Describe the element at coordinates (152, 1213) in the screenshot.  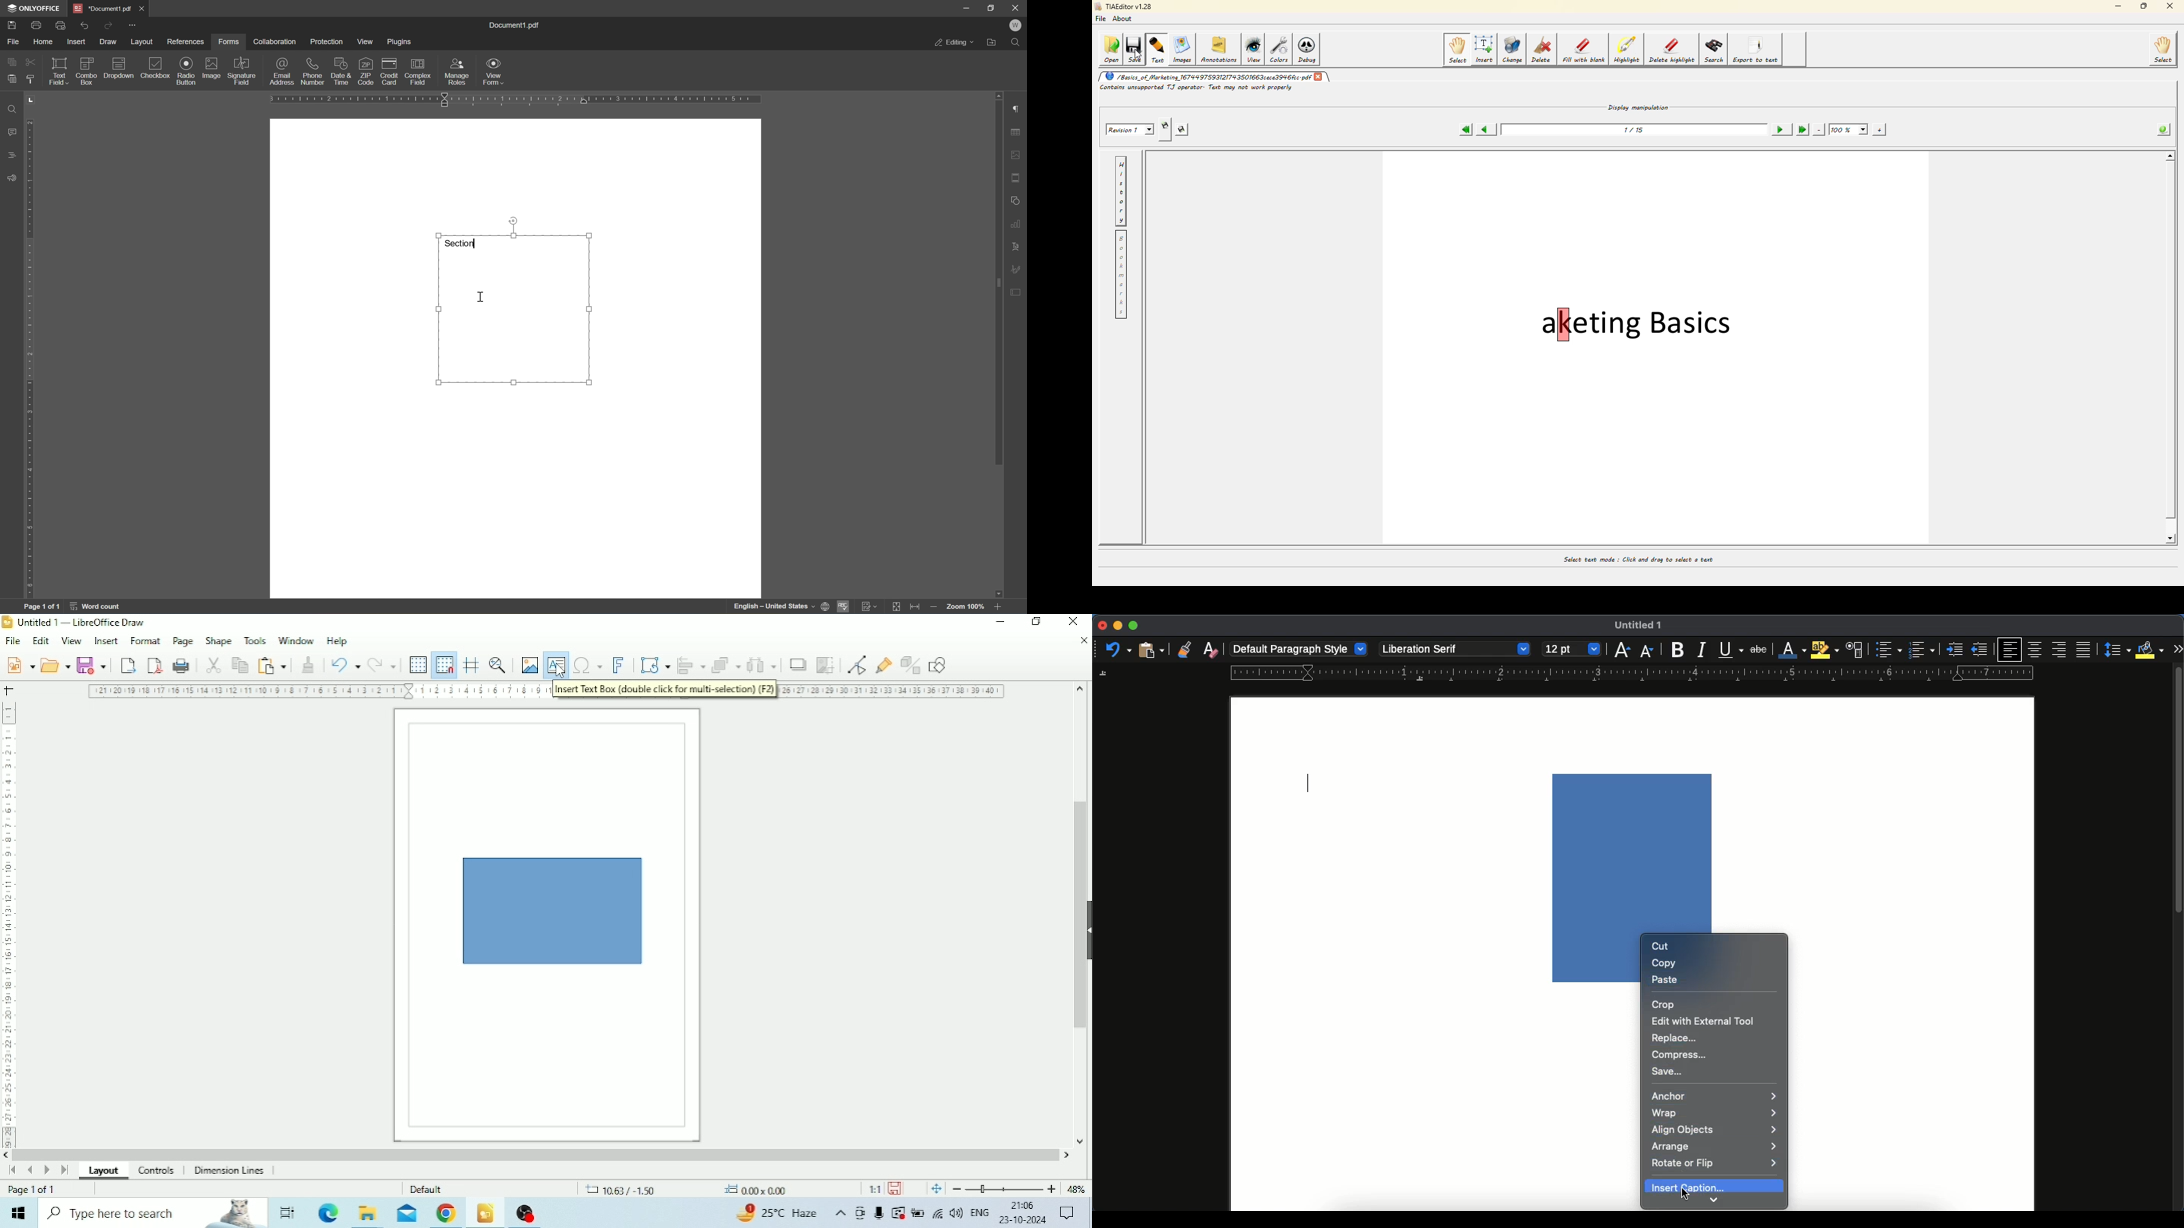
I see `Type here to search` at that location.